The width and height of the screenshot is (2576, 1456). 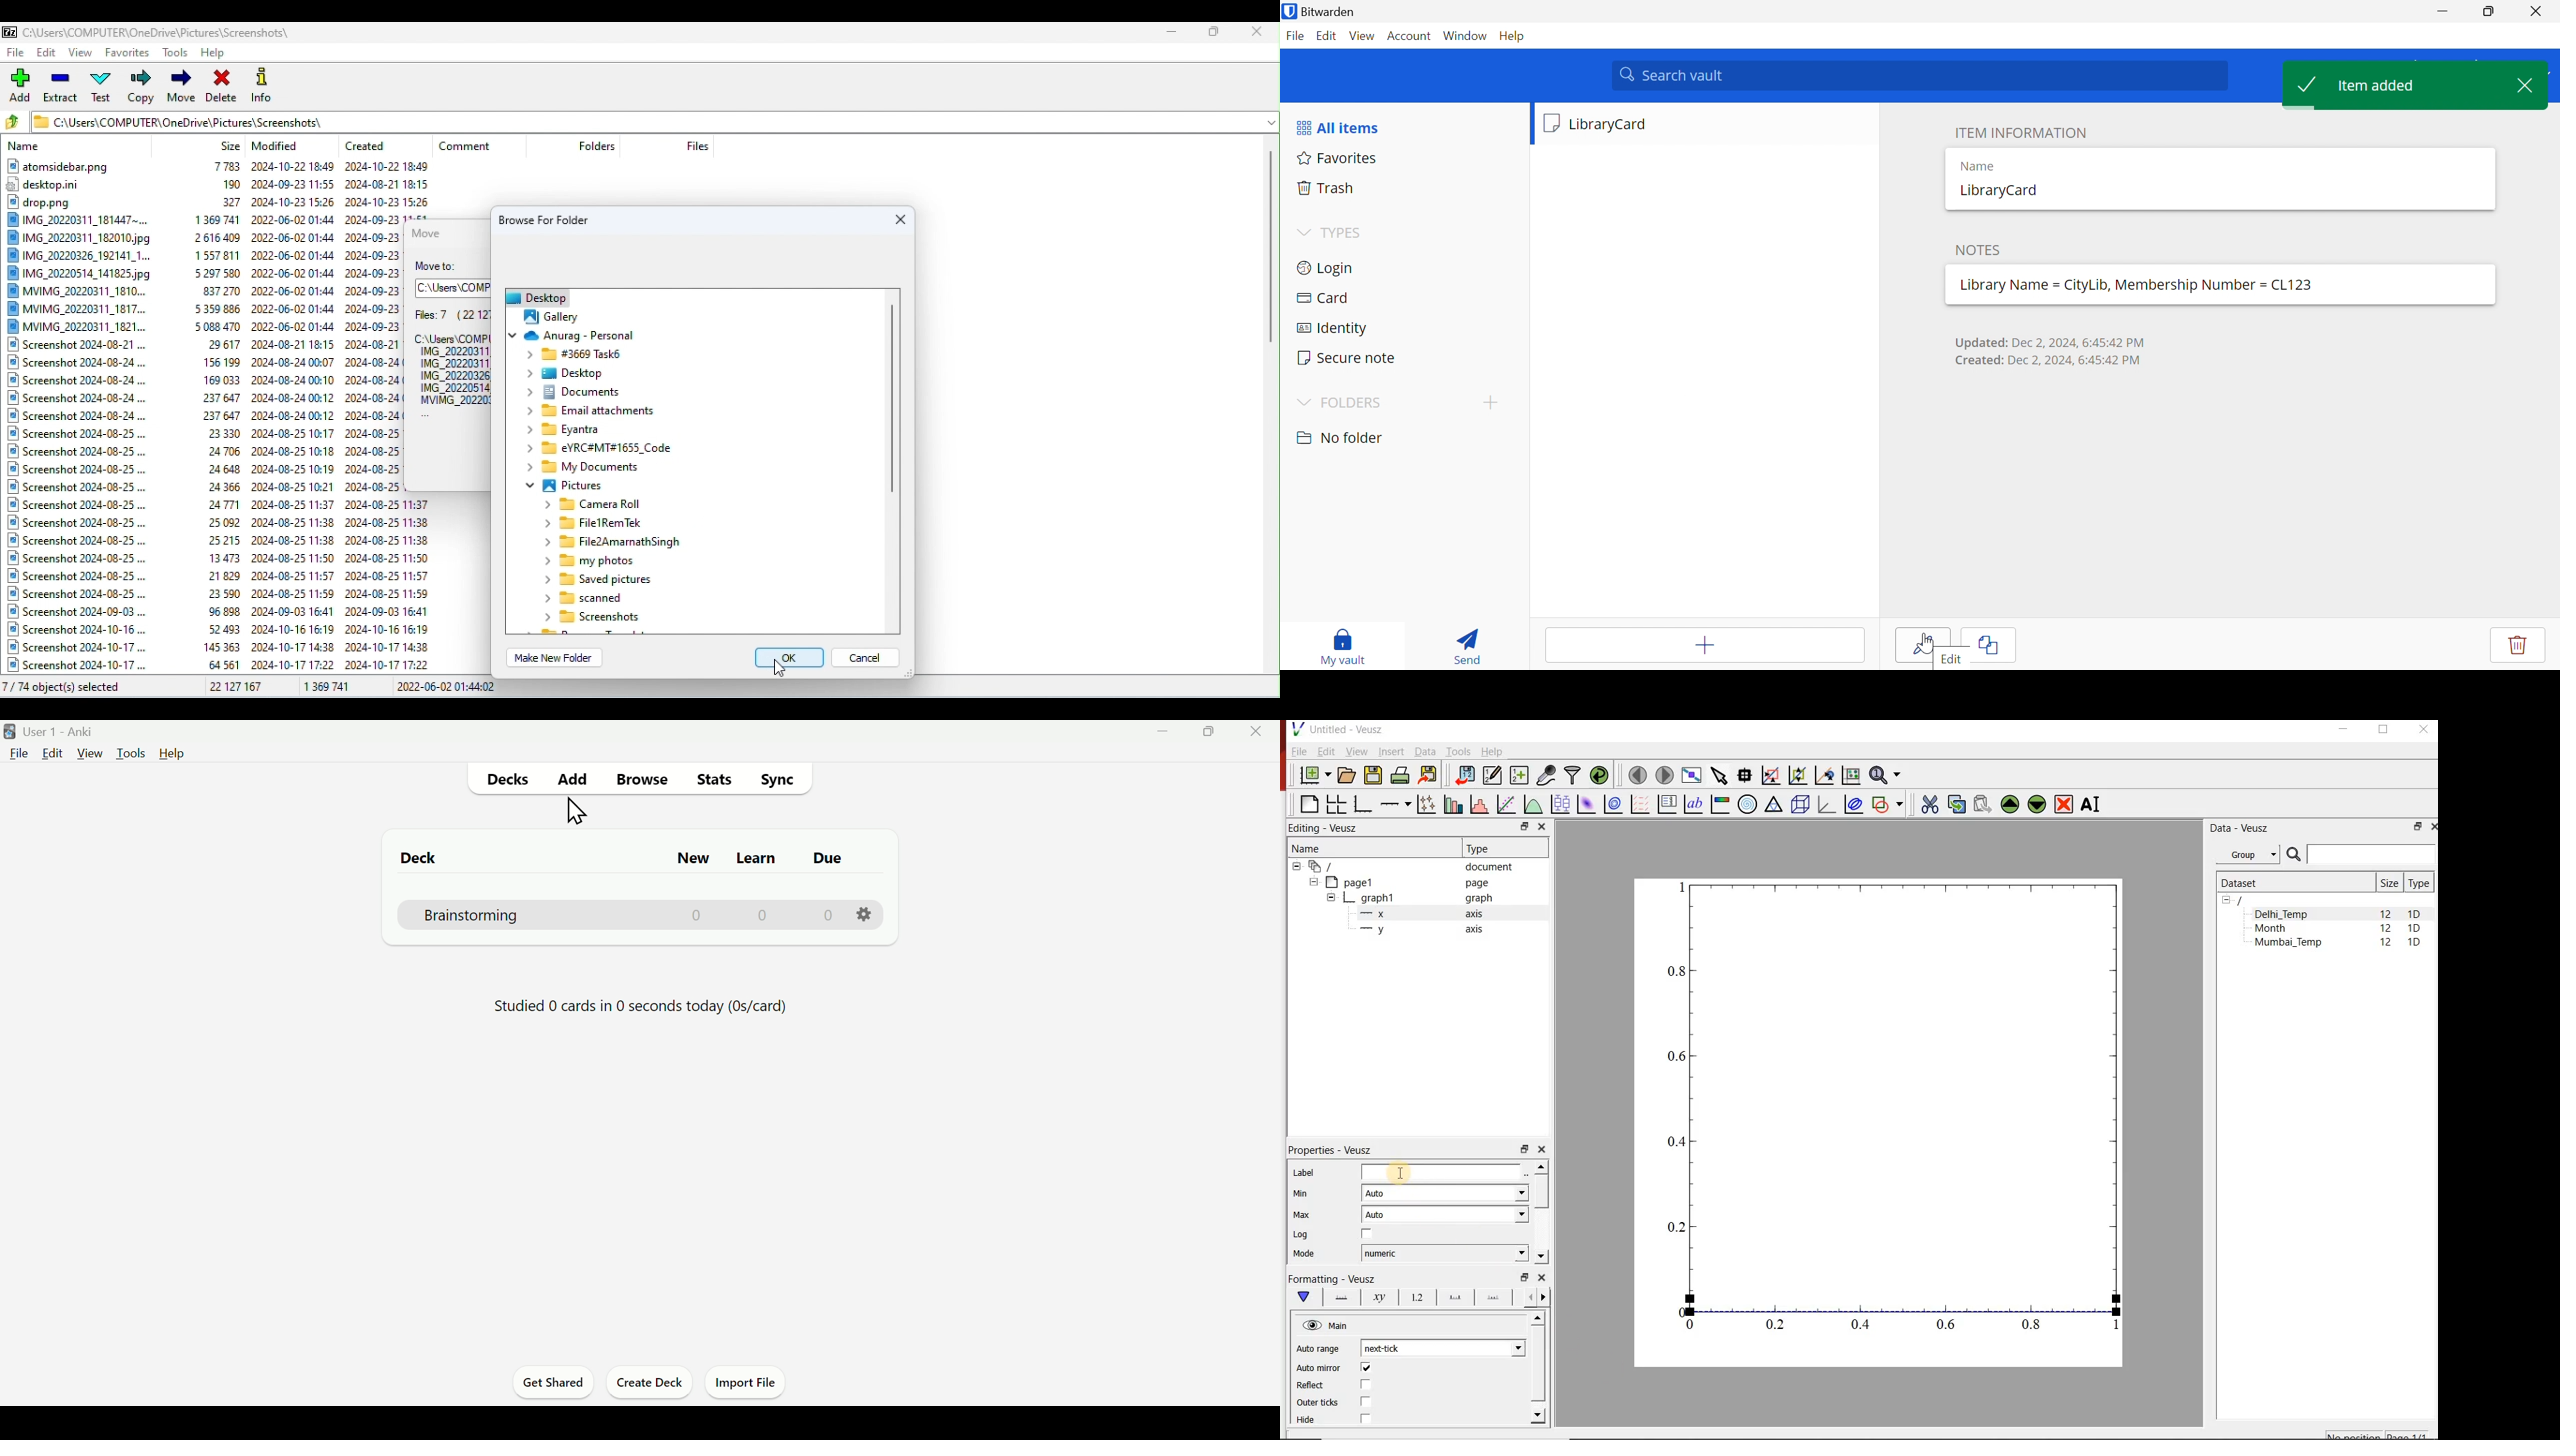 What do you see at coordinates (2414, 943) in the screenshot?
I see `1D` at bounding box center [2414, 943].